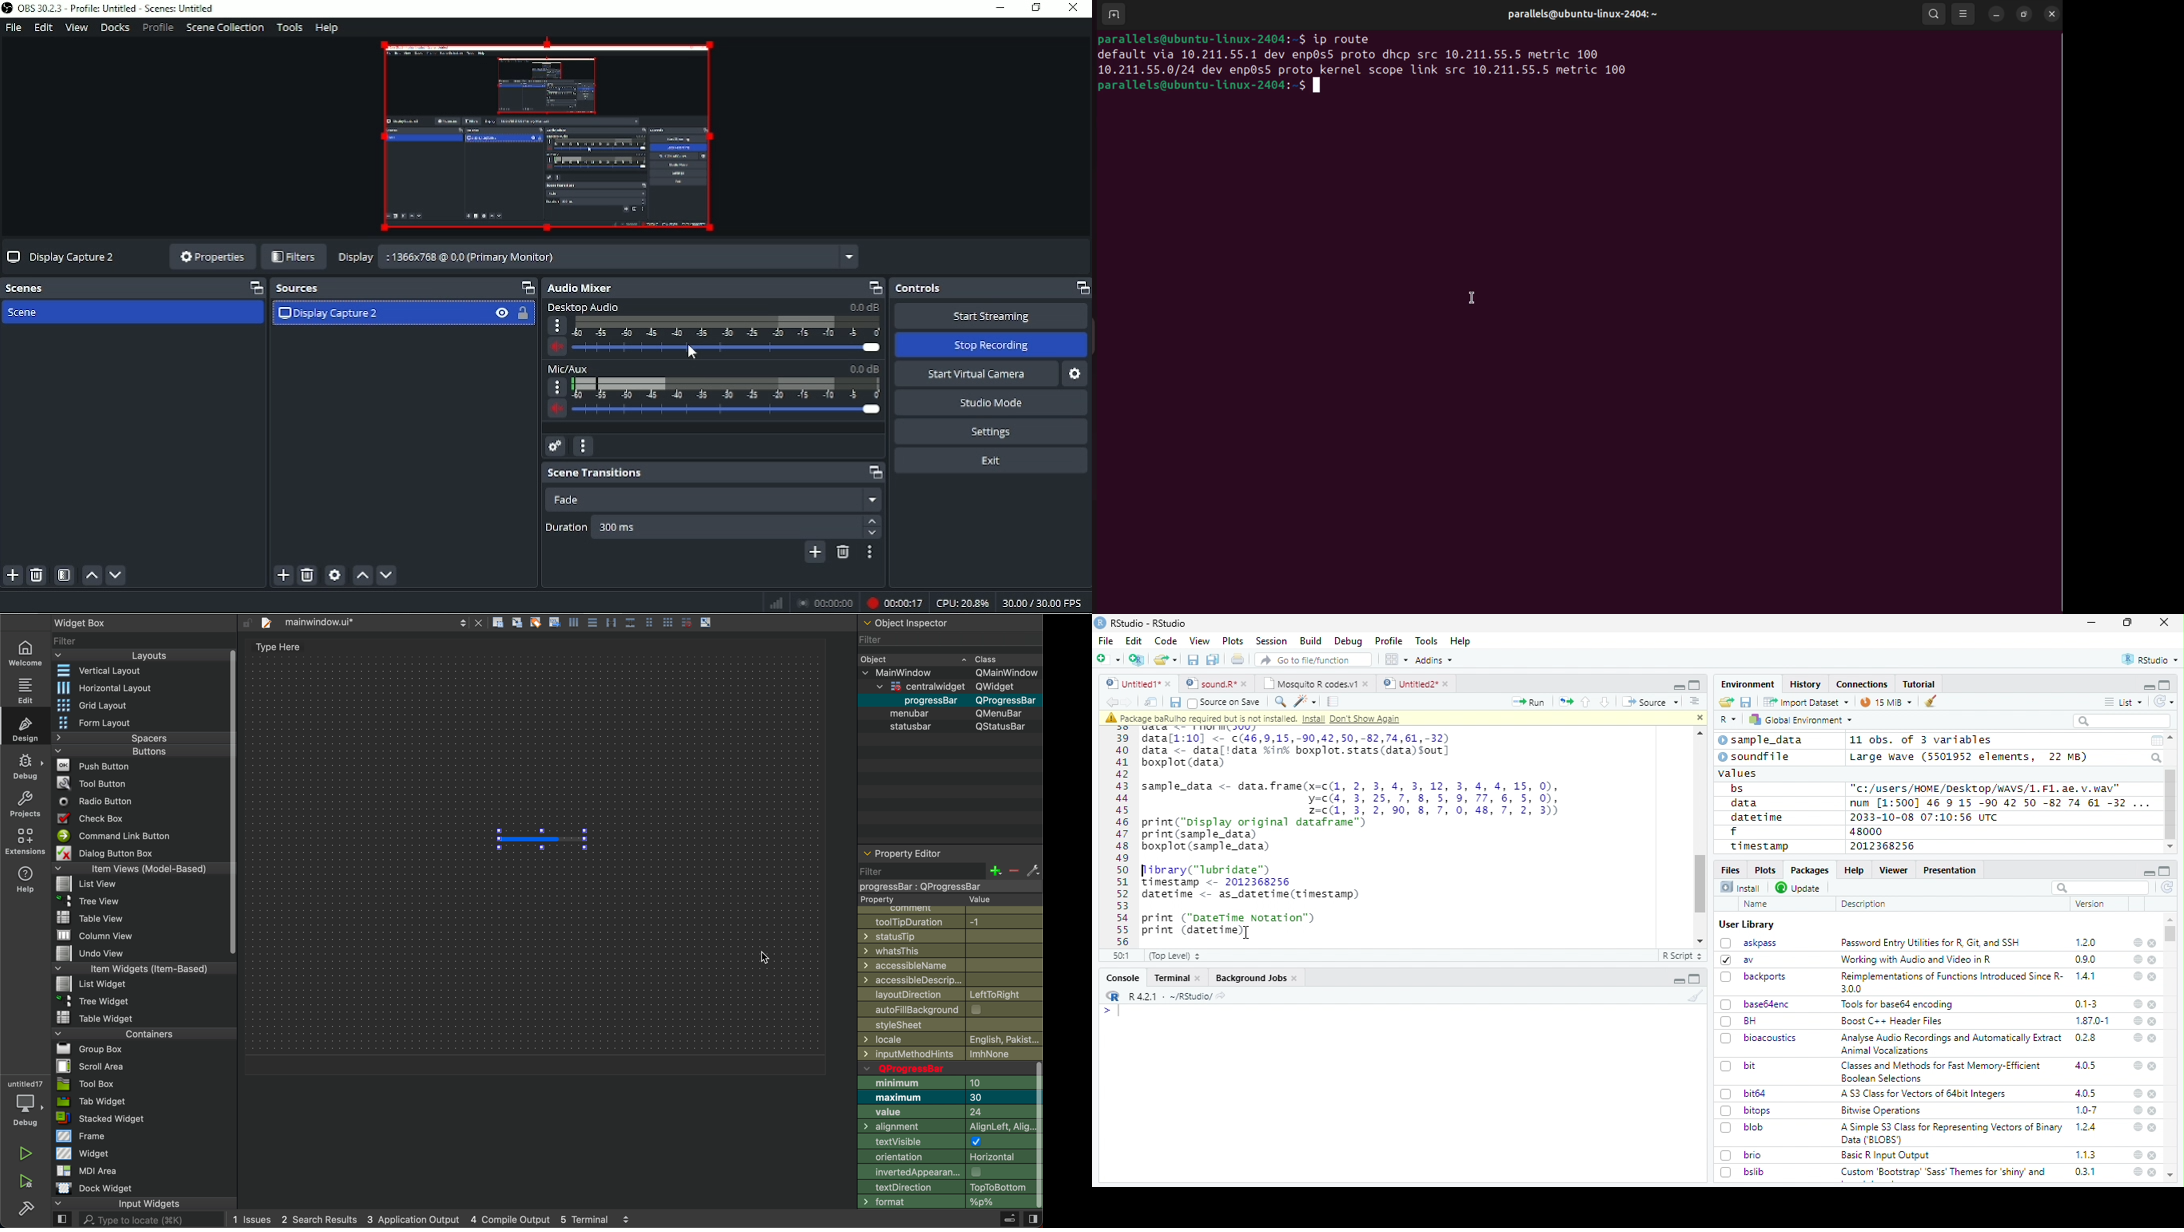  I want to click on Re-run the previous code region, so click(1564, 703).